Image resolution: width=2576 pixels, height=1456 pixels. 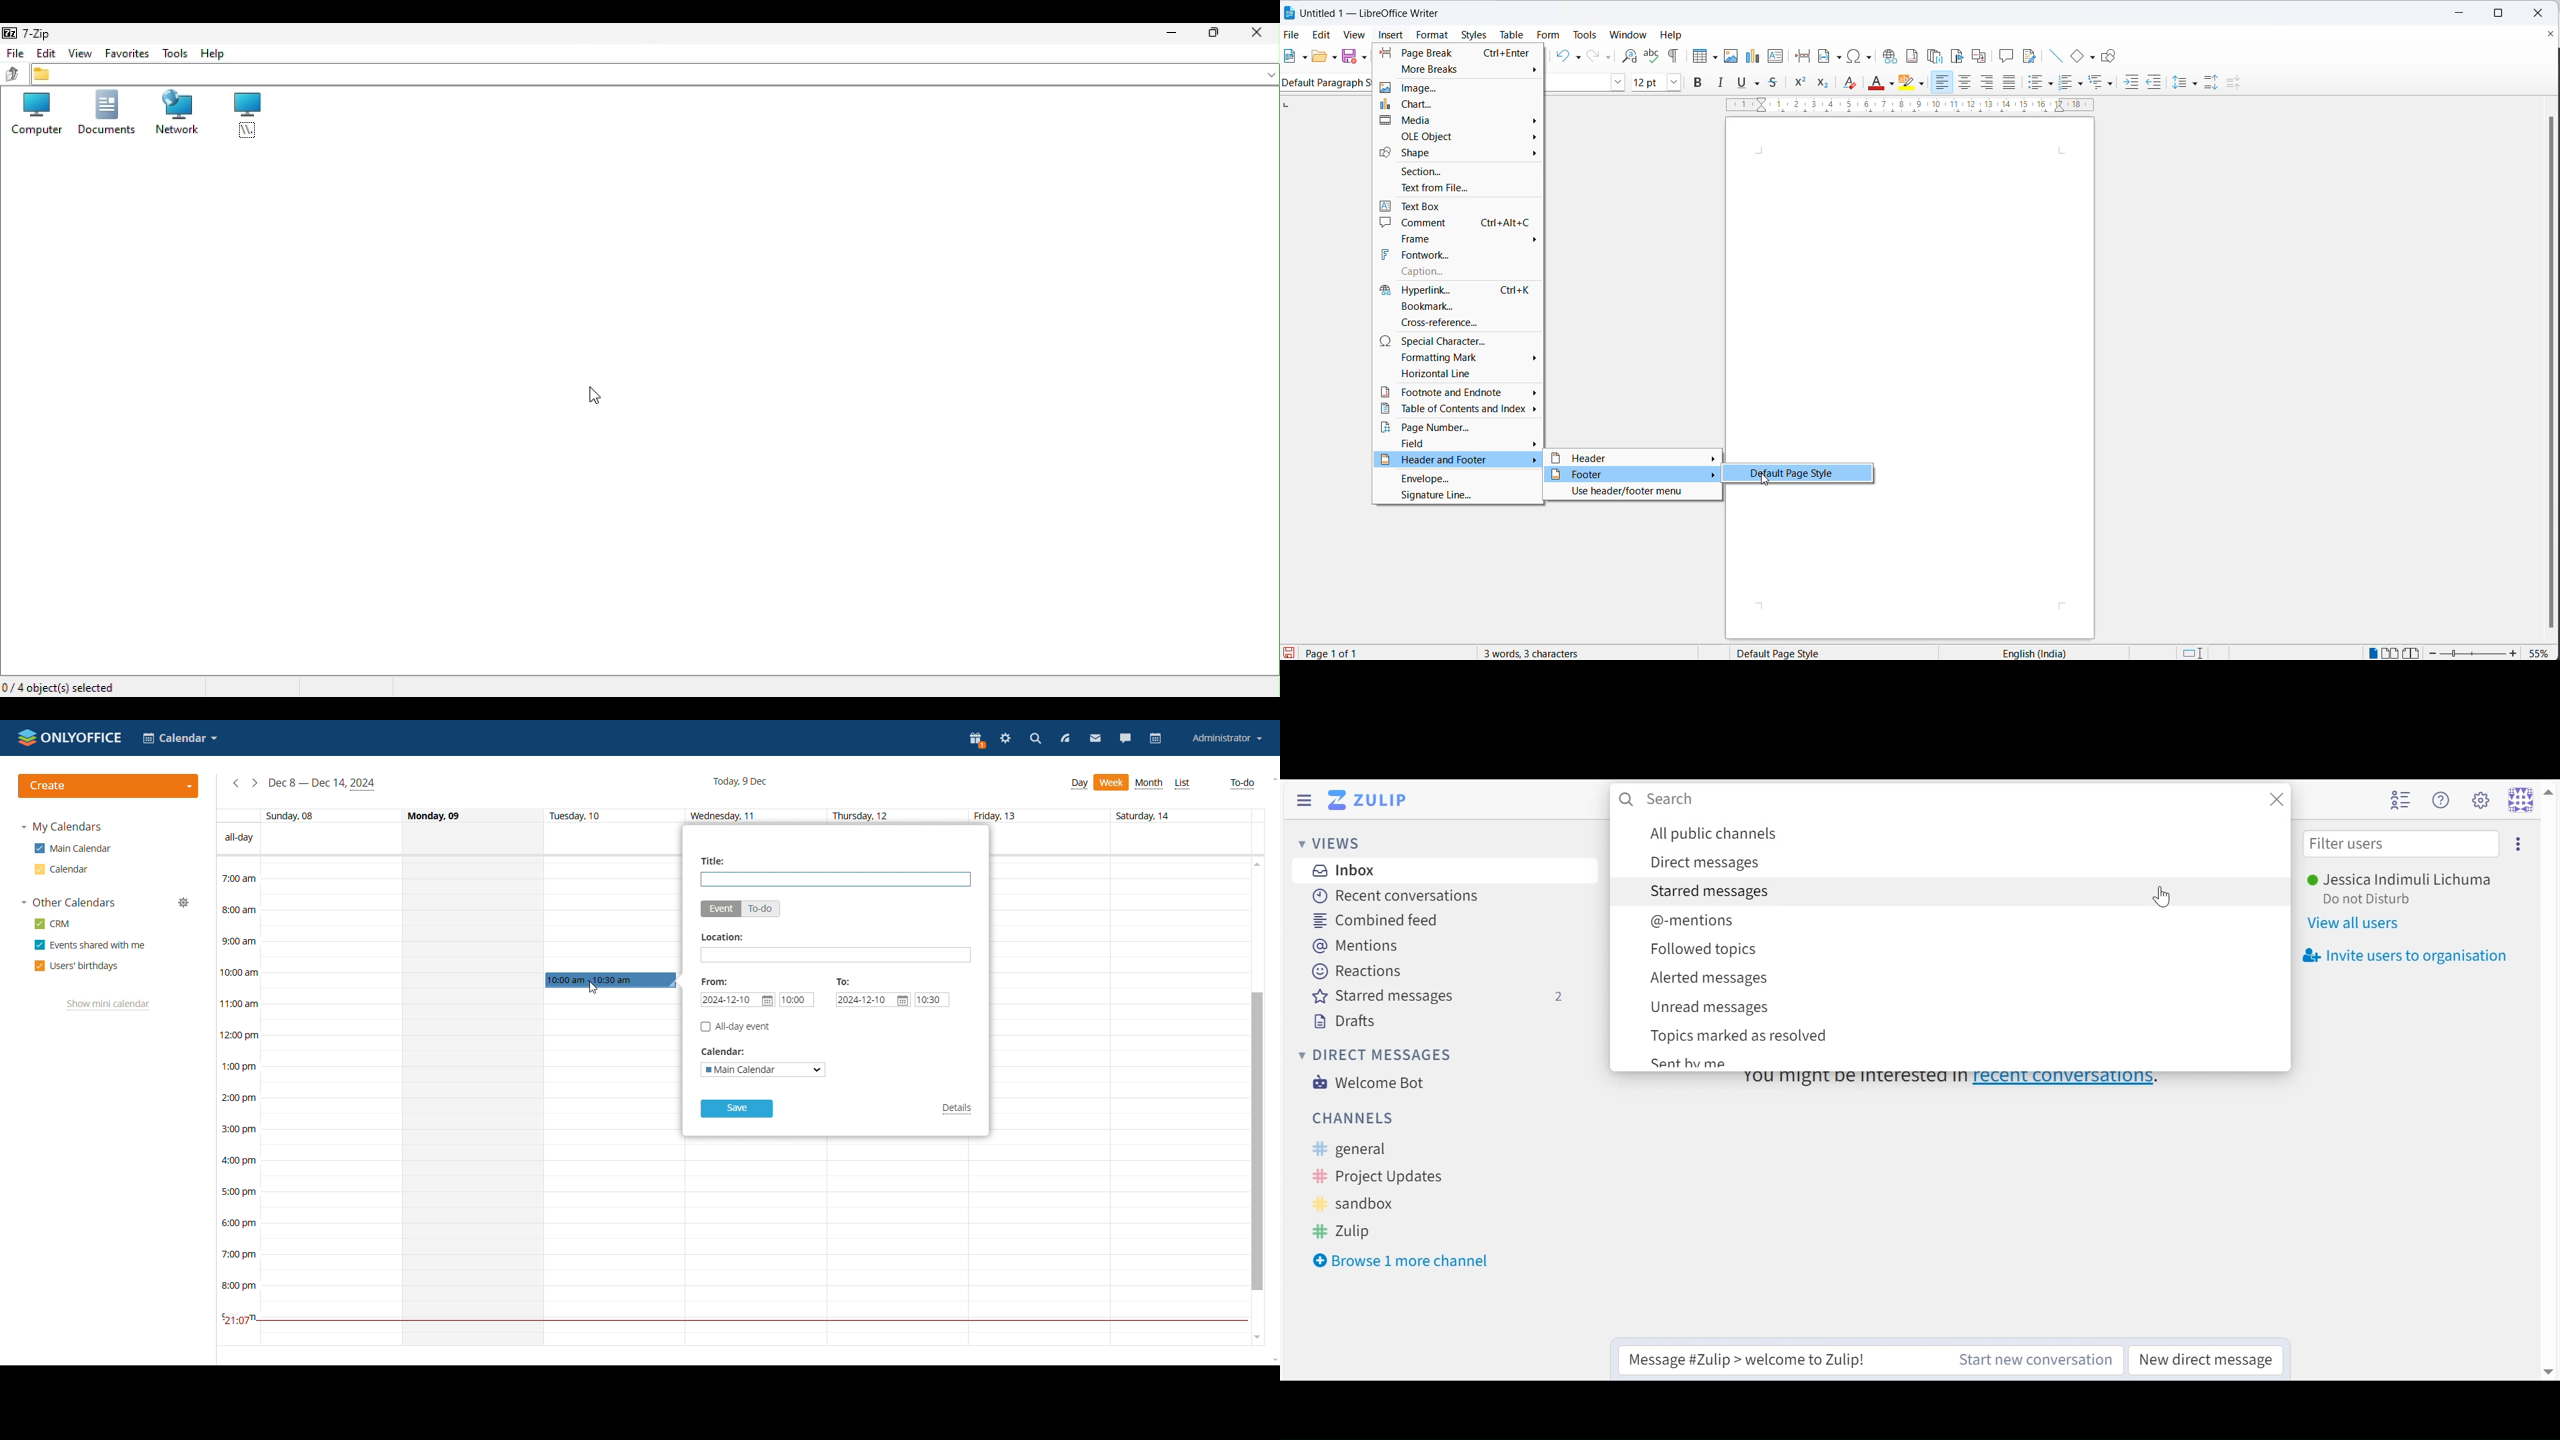 I want to click on edit, so click(x=1324, y=36).